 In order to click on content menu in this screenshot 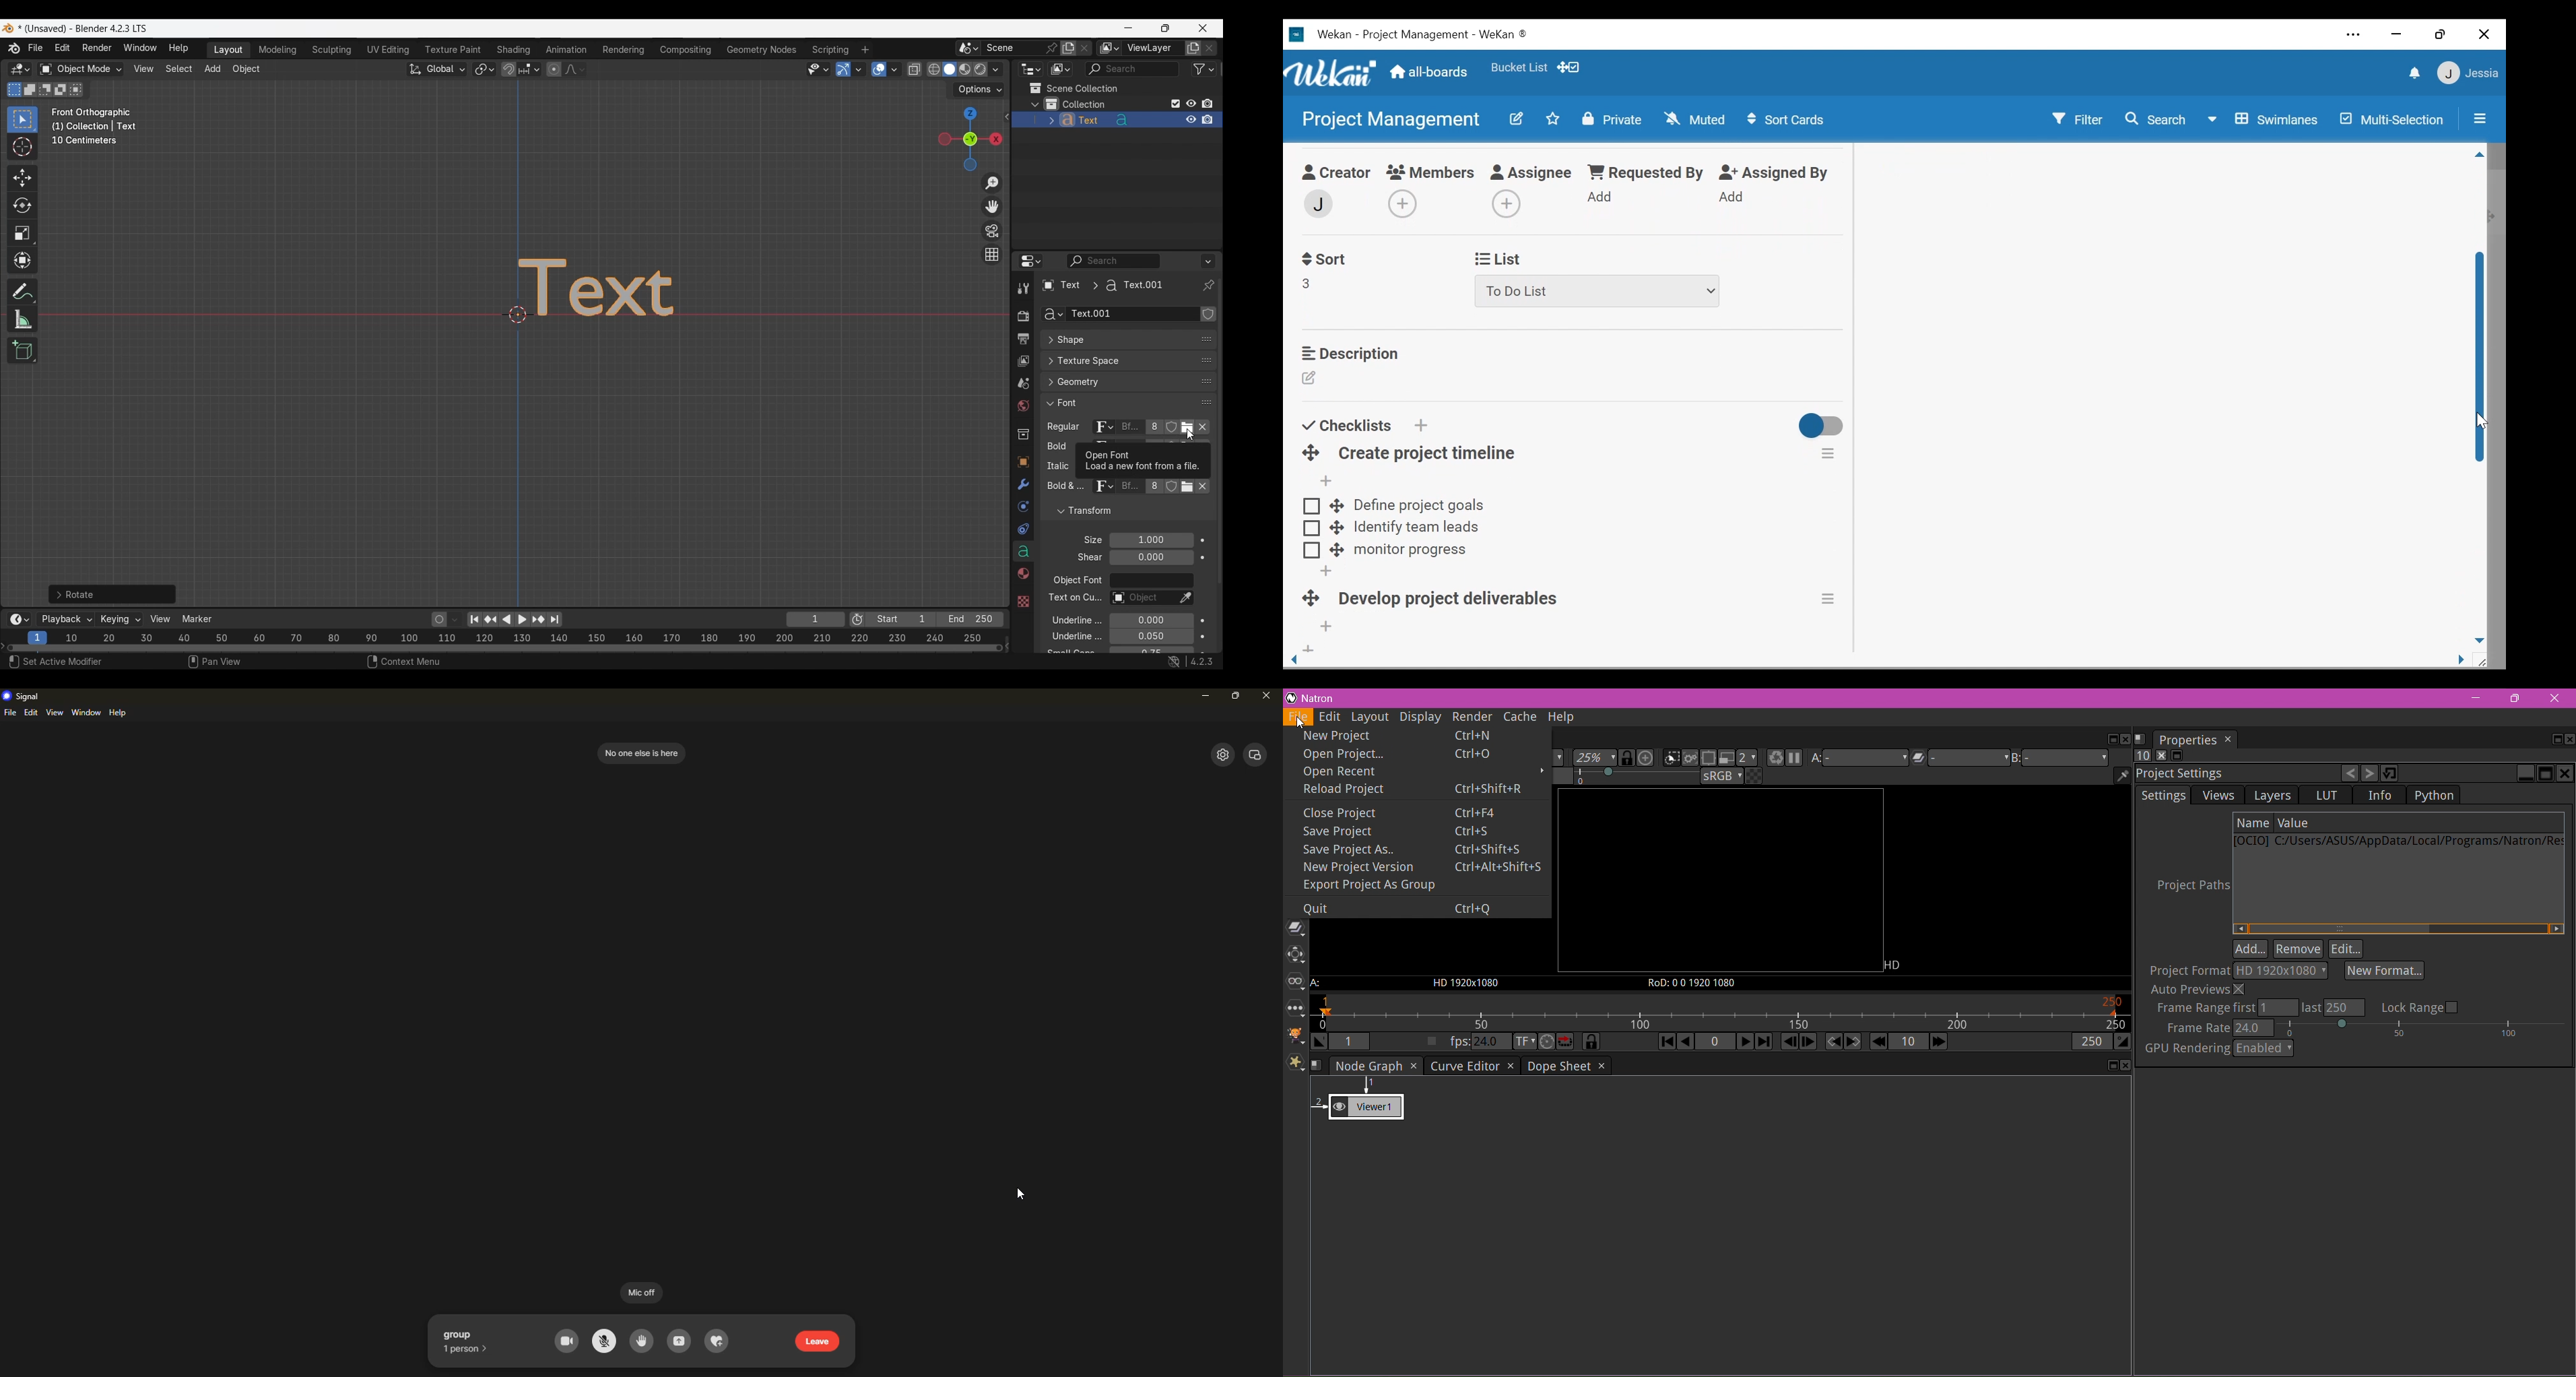, I will do `click(396, 663)`.